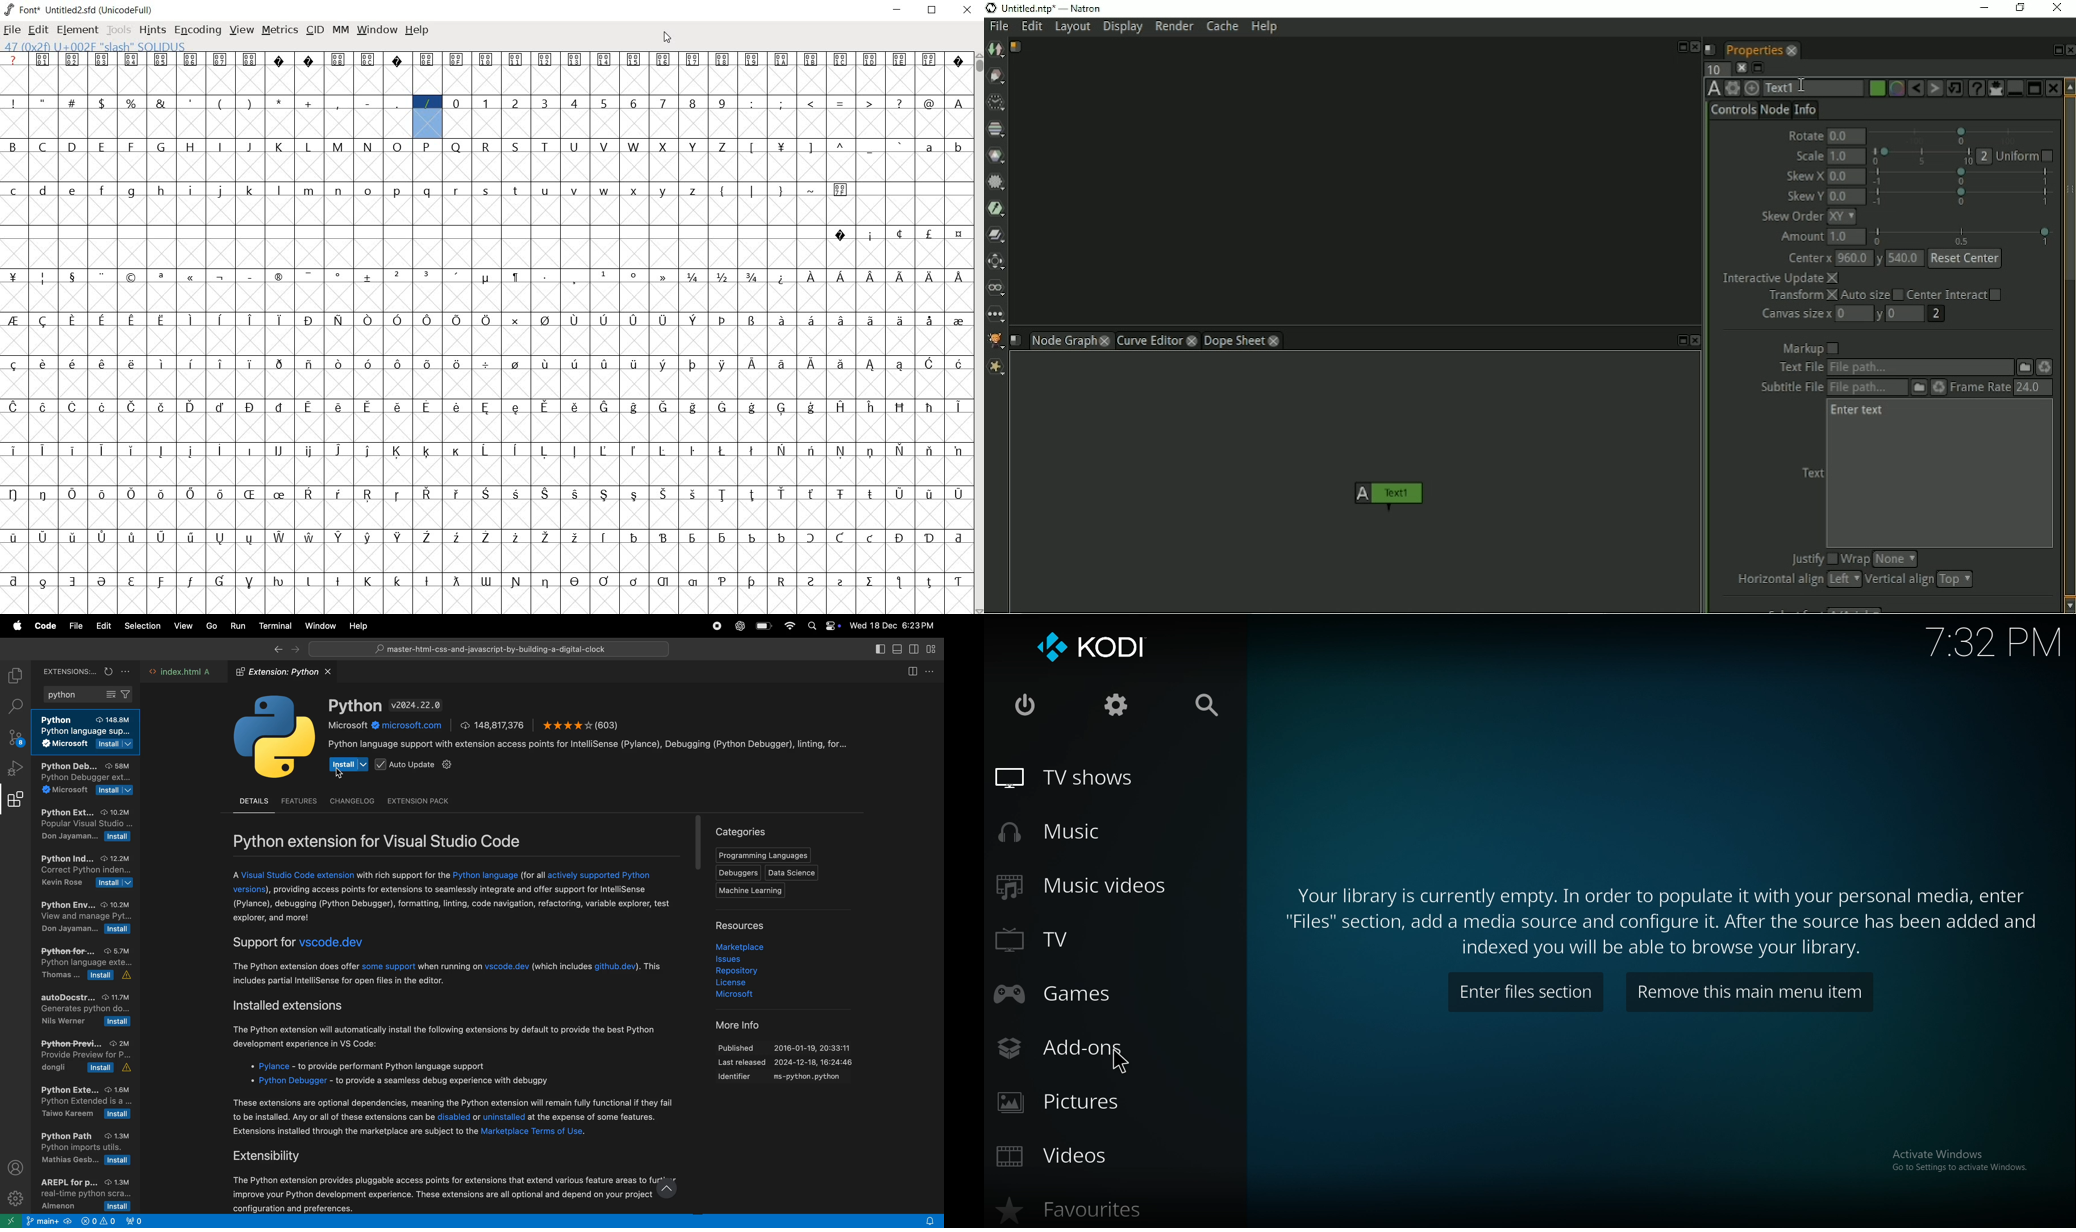  I want to click on videos, so click(1080, 1156).